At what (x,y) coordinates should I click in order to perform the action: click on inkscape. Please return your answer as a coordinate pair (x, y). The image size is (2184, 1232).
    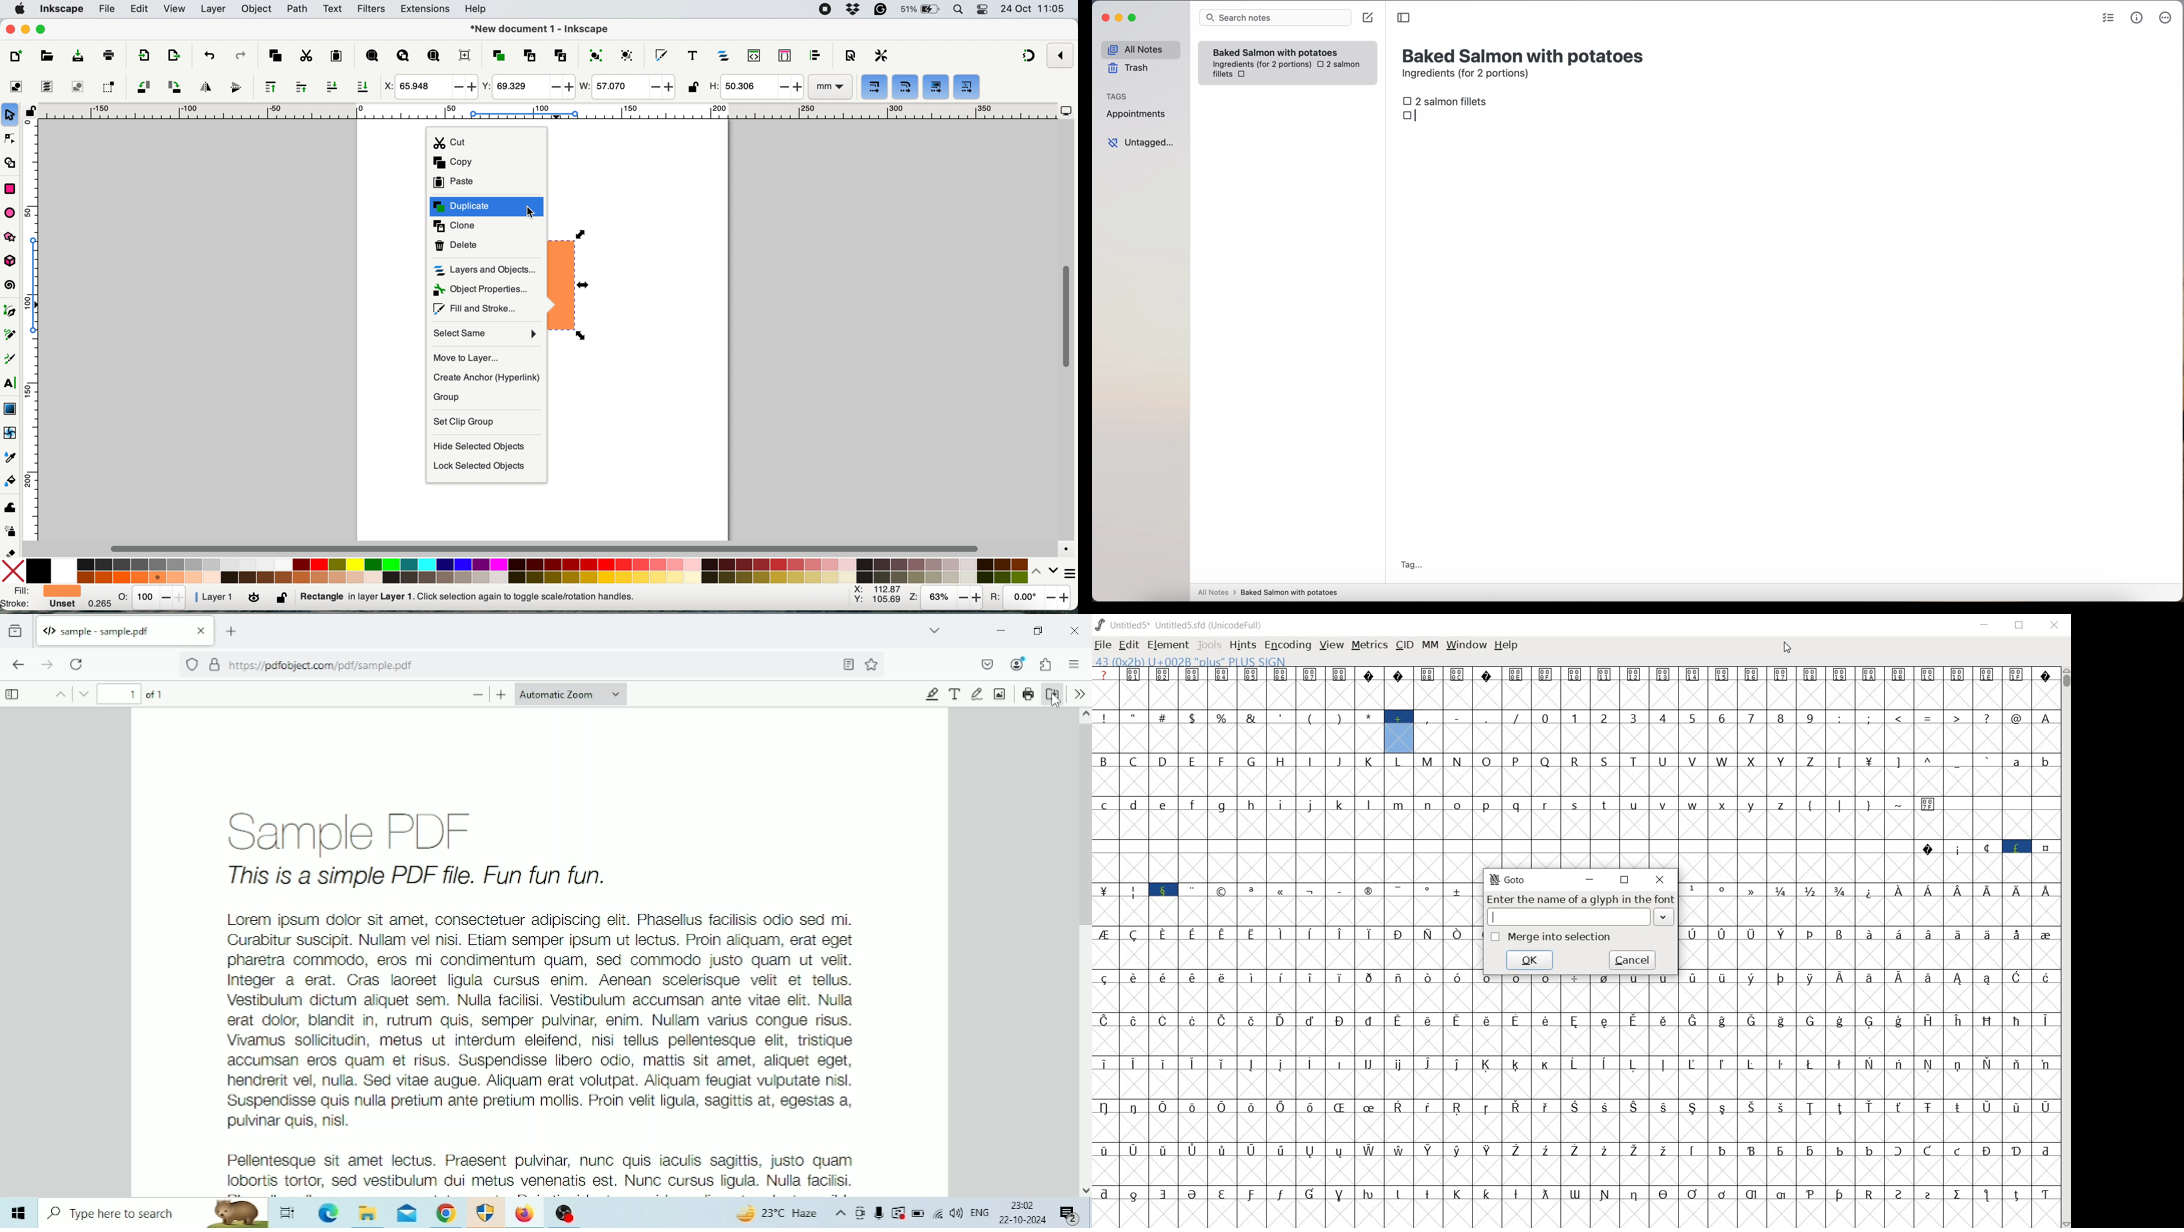
    Looking at the image, I should click on (61, 10).